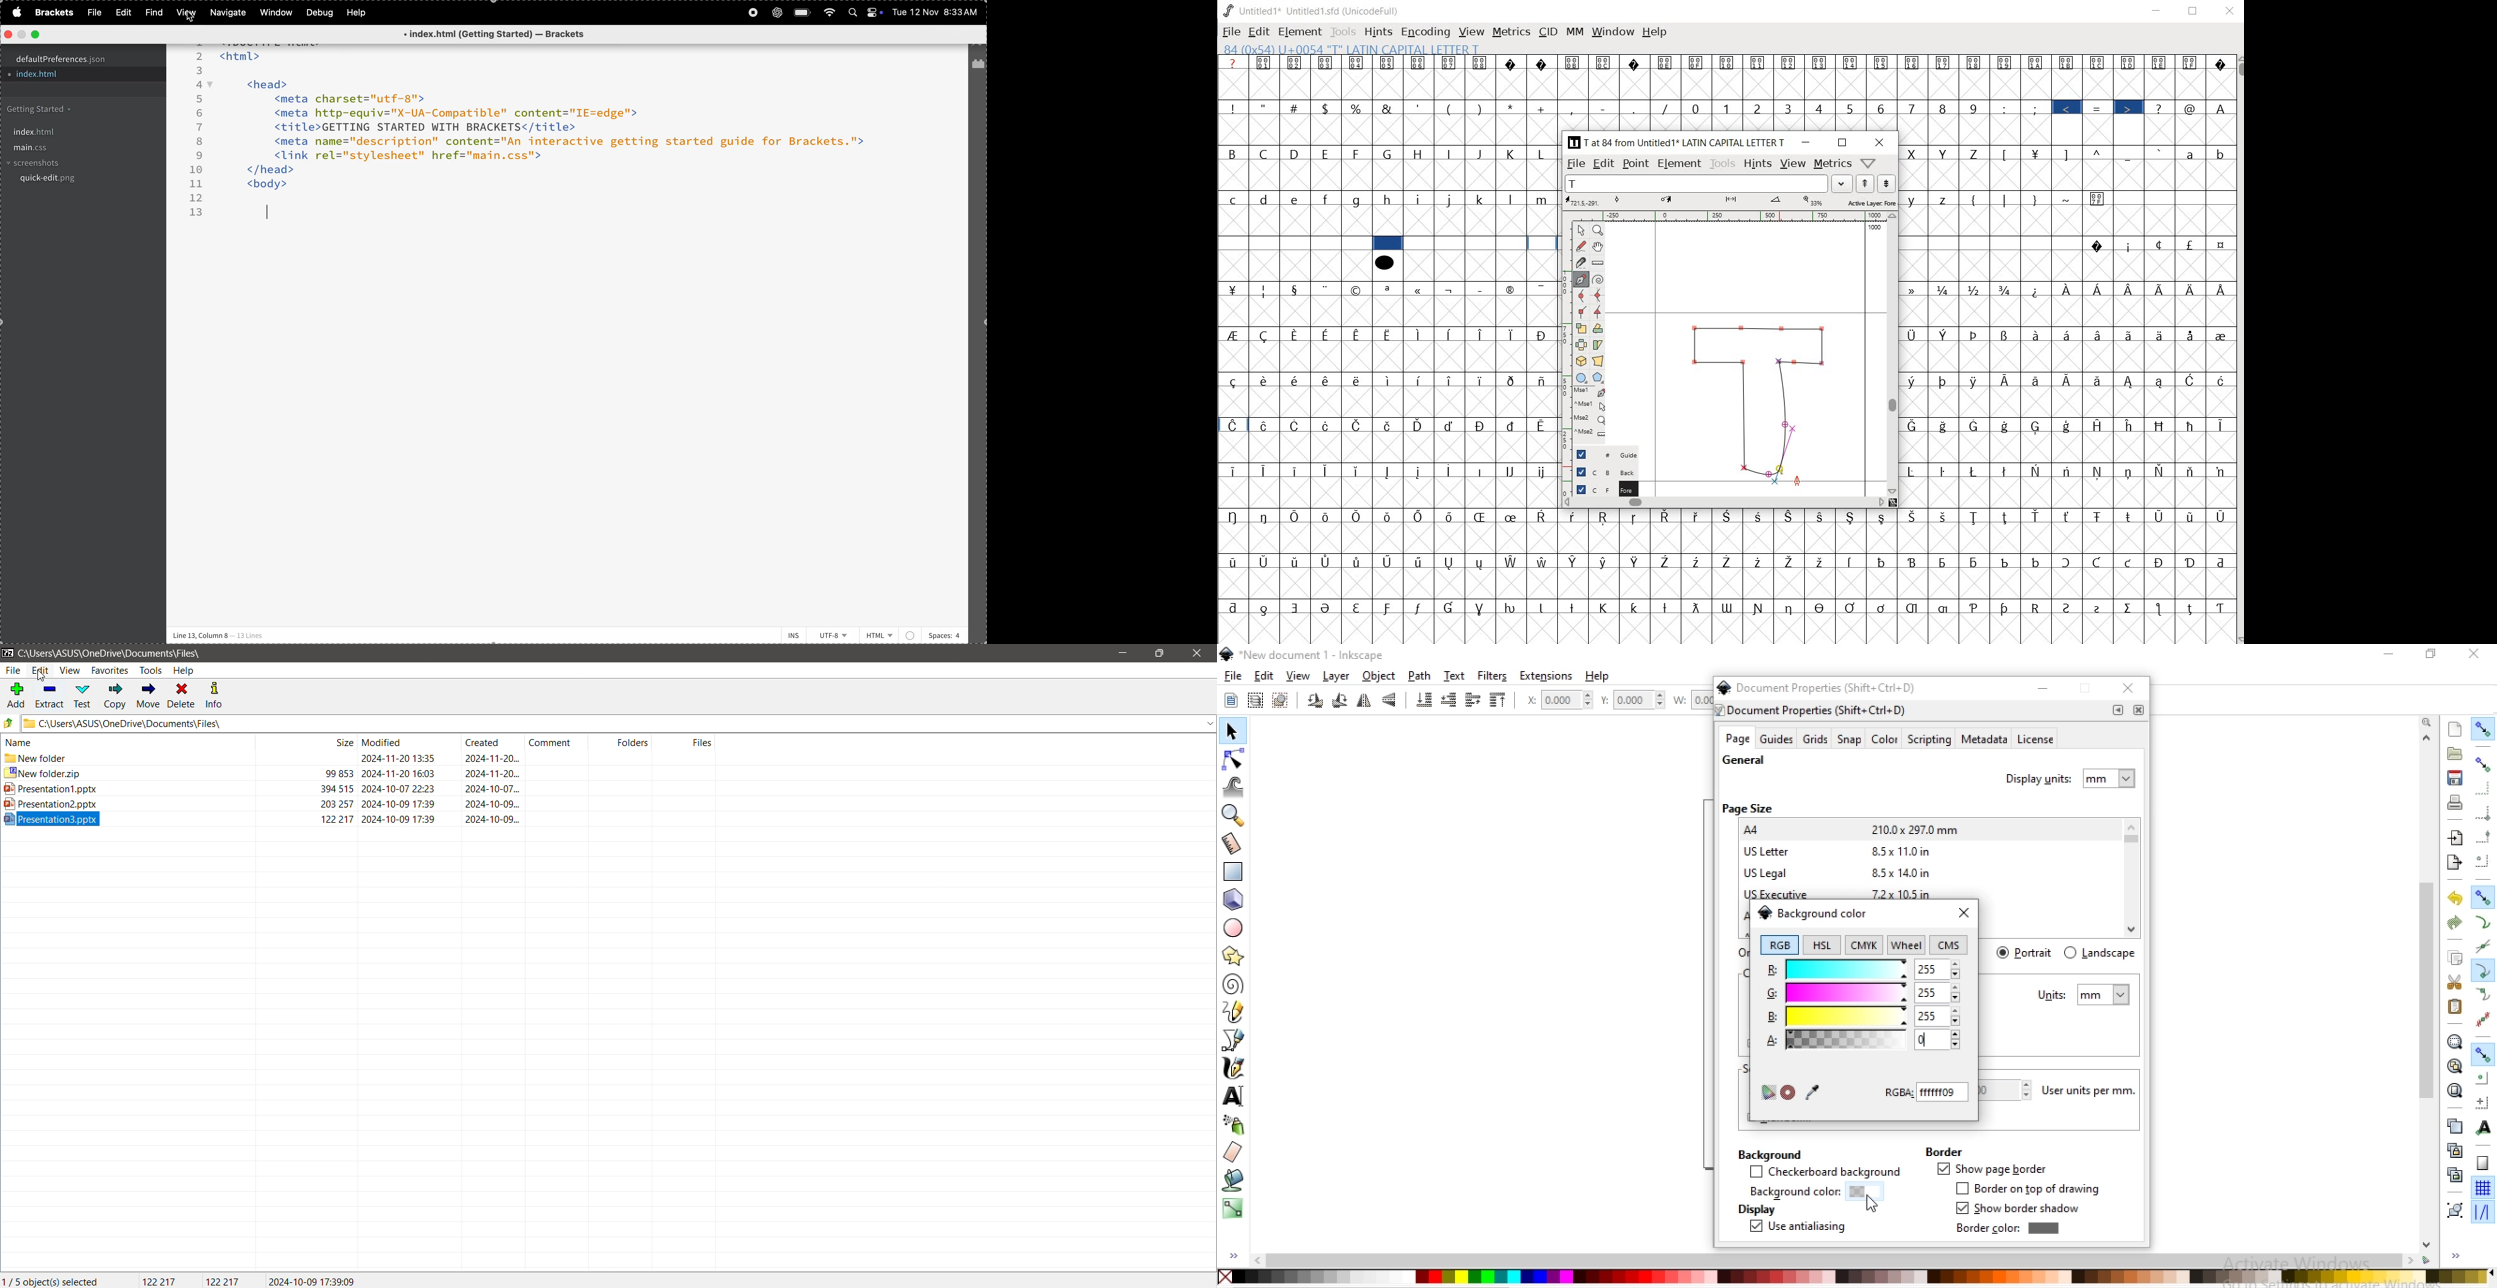 The height and width of the screenshot is (1288, 2520). What do you see at coordinates (1450, 517) in the screenshot?
I see `Symbol` at bounding box center [1450, 517].